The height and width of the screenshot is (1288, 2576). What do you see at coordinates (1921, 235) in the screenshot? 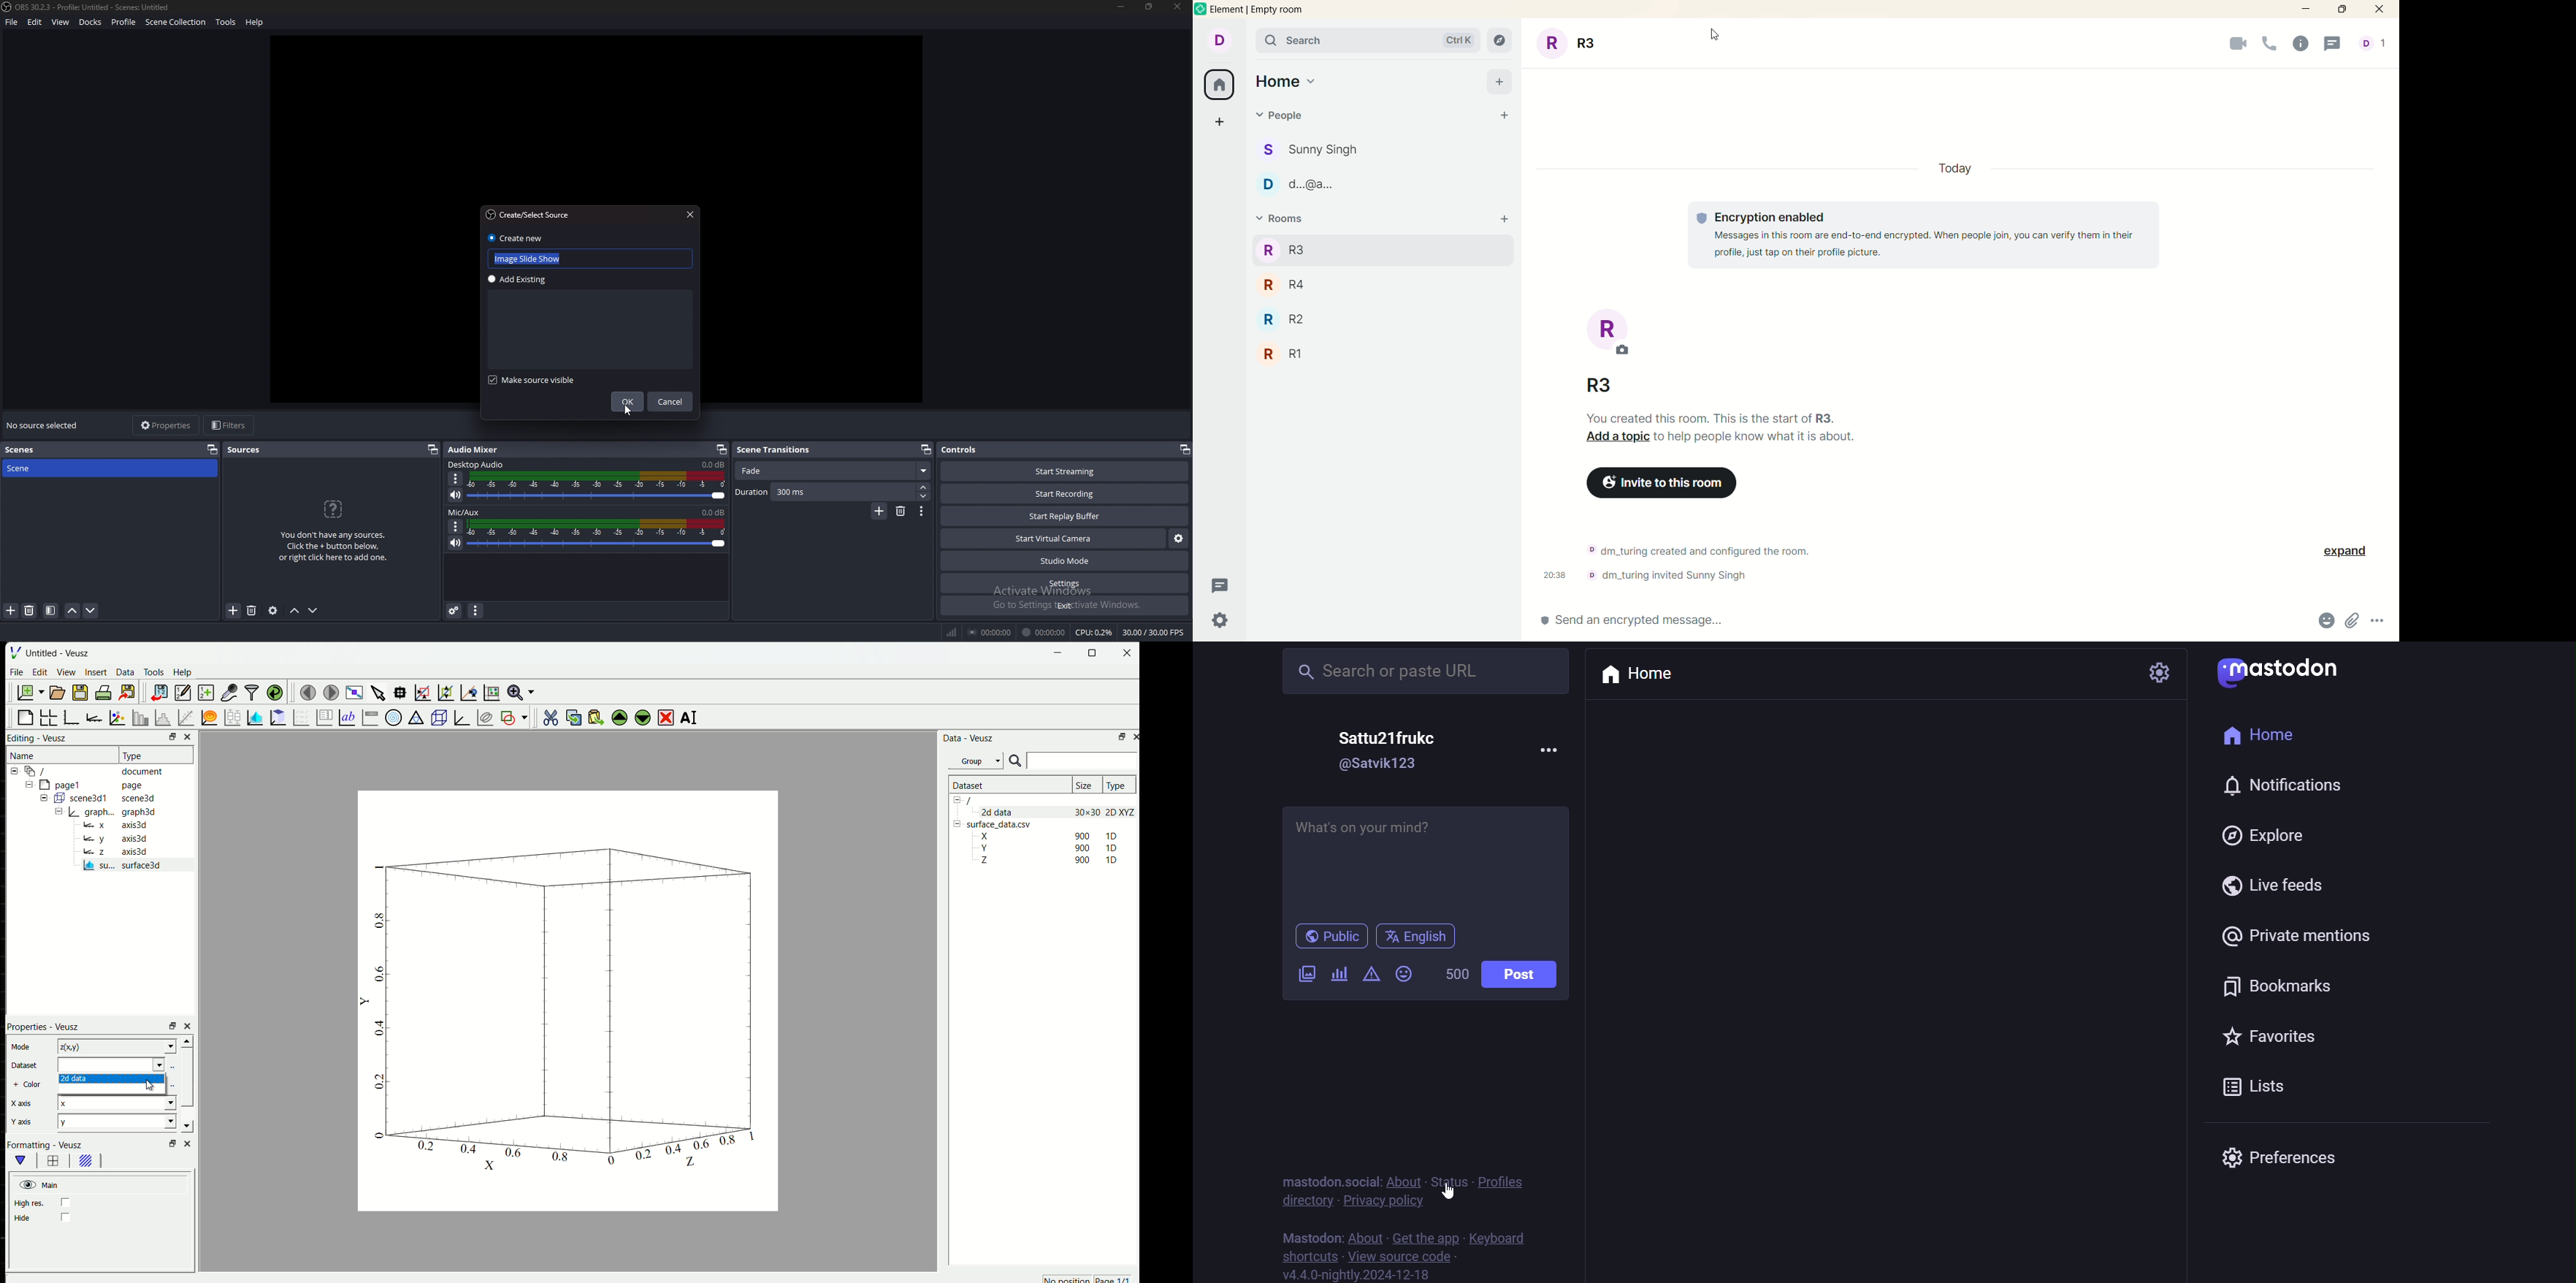
I see `© Encryption enabled
Messages in this room are end-to-end encrypted. When people join, you can verify them in their
profile, just tap on their profile picture.` at bounding box center [1921, 235].